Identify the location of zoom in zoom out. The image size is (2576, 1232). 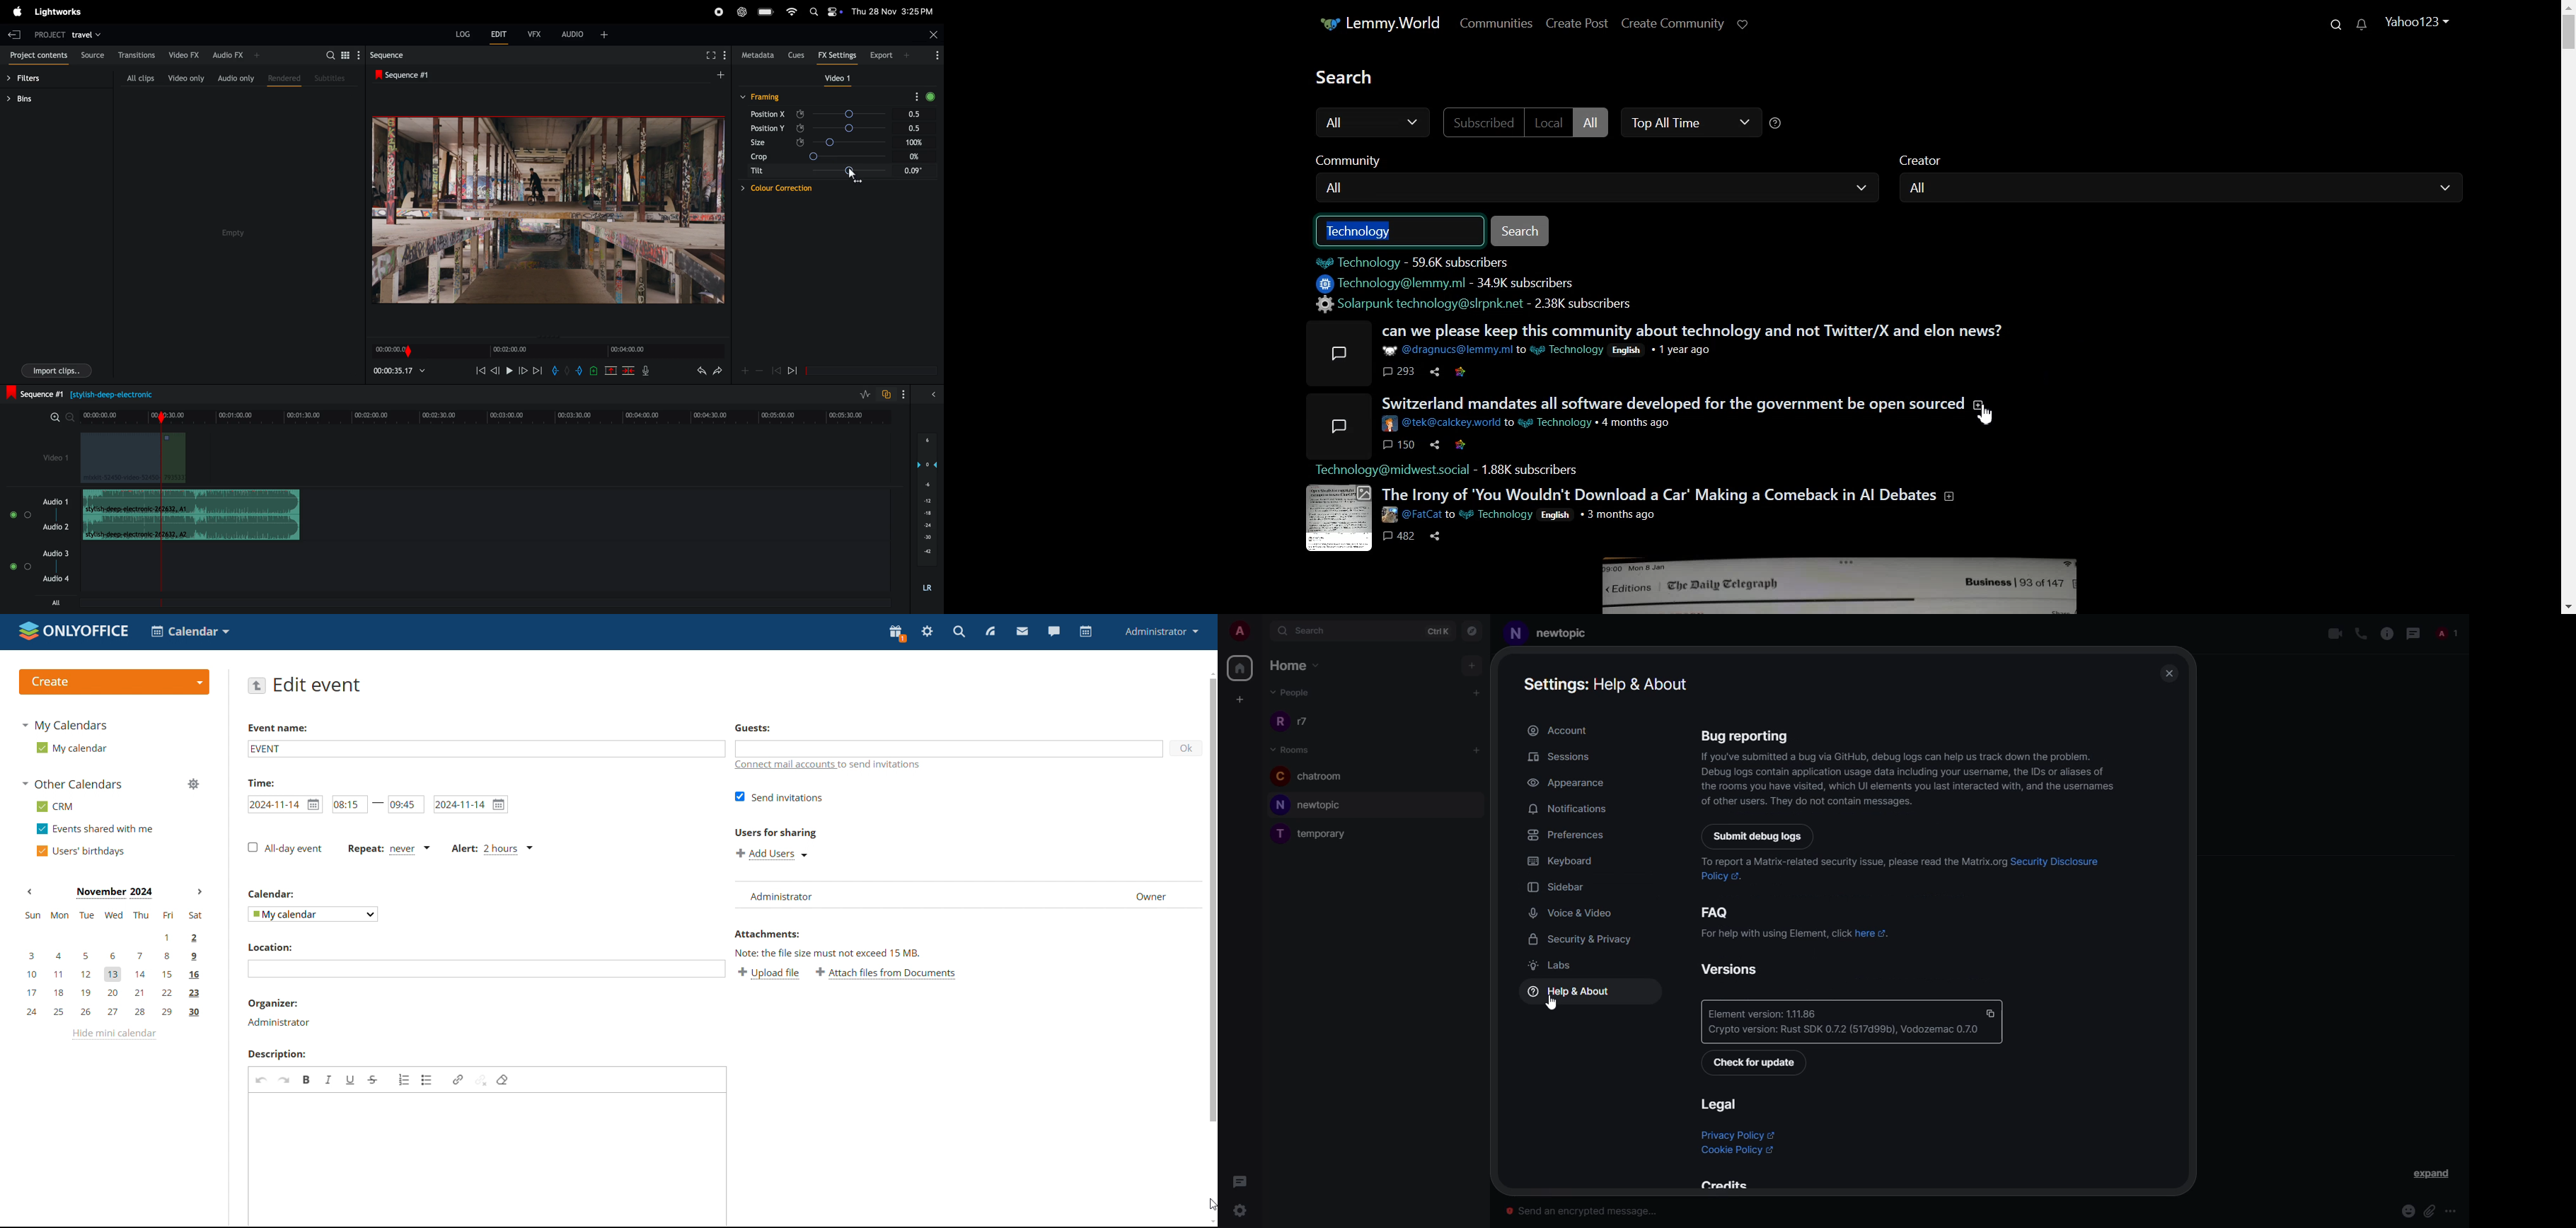
(62, 417).